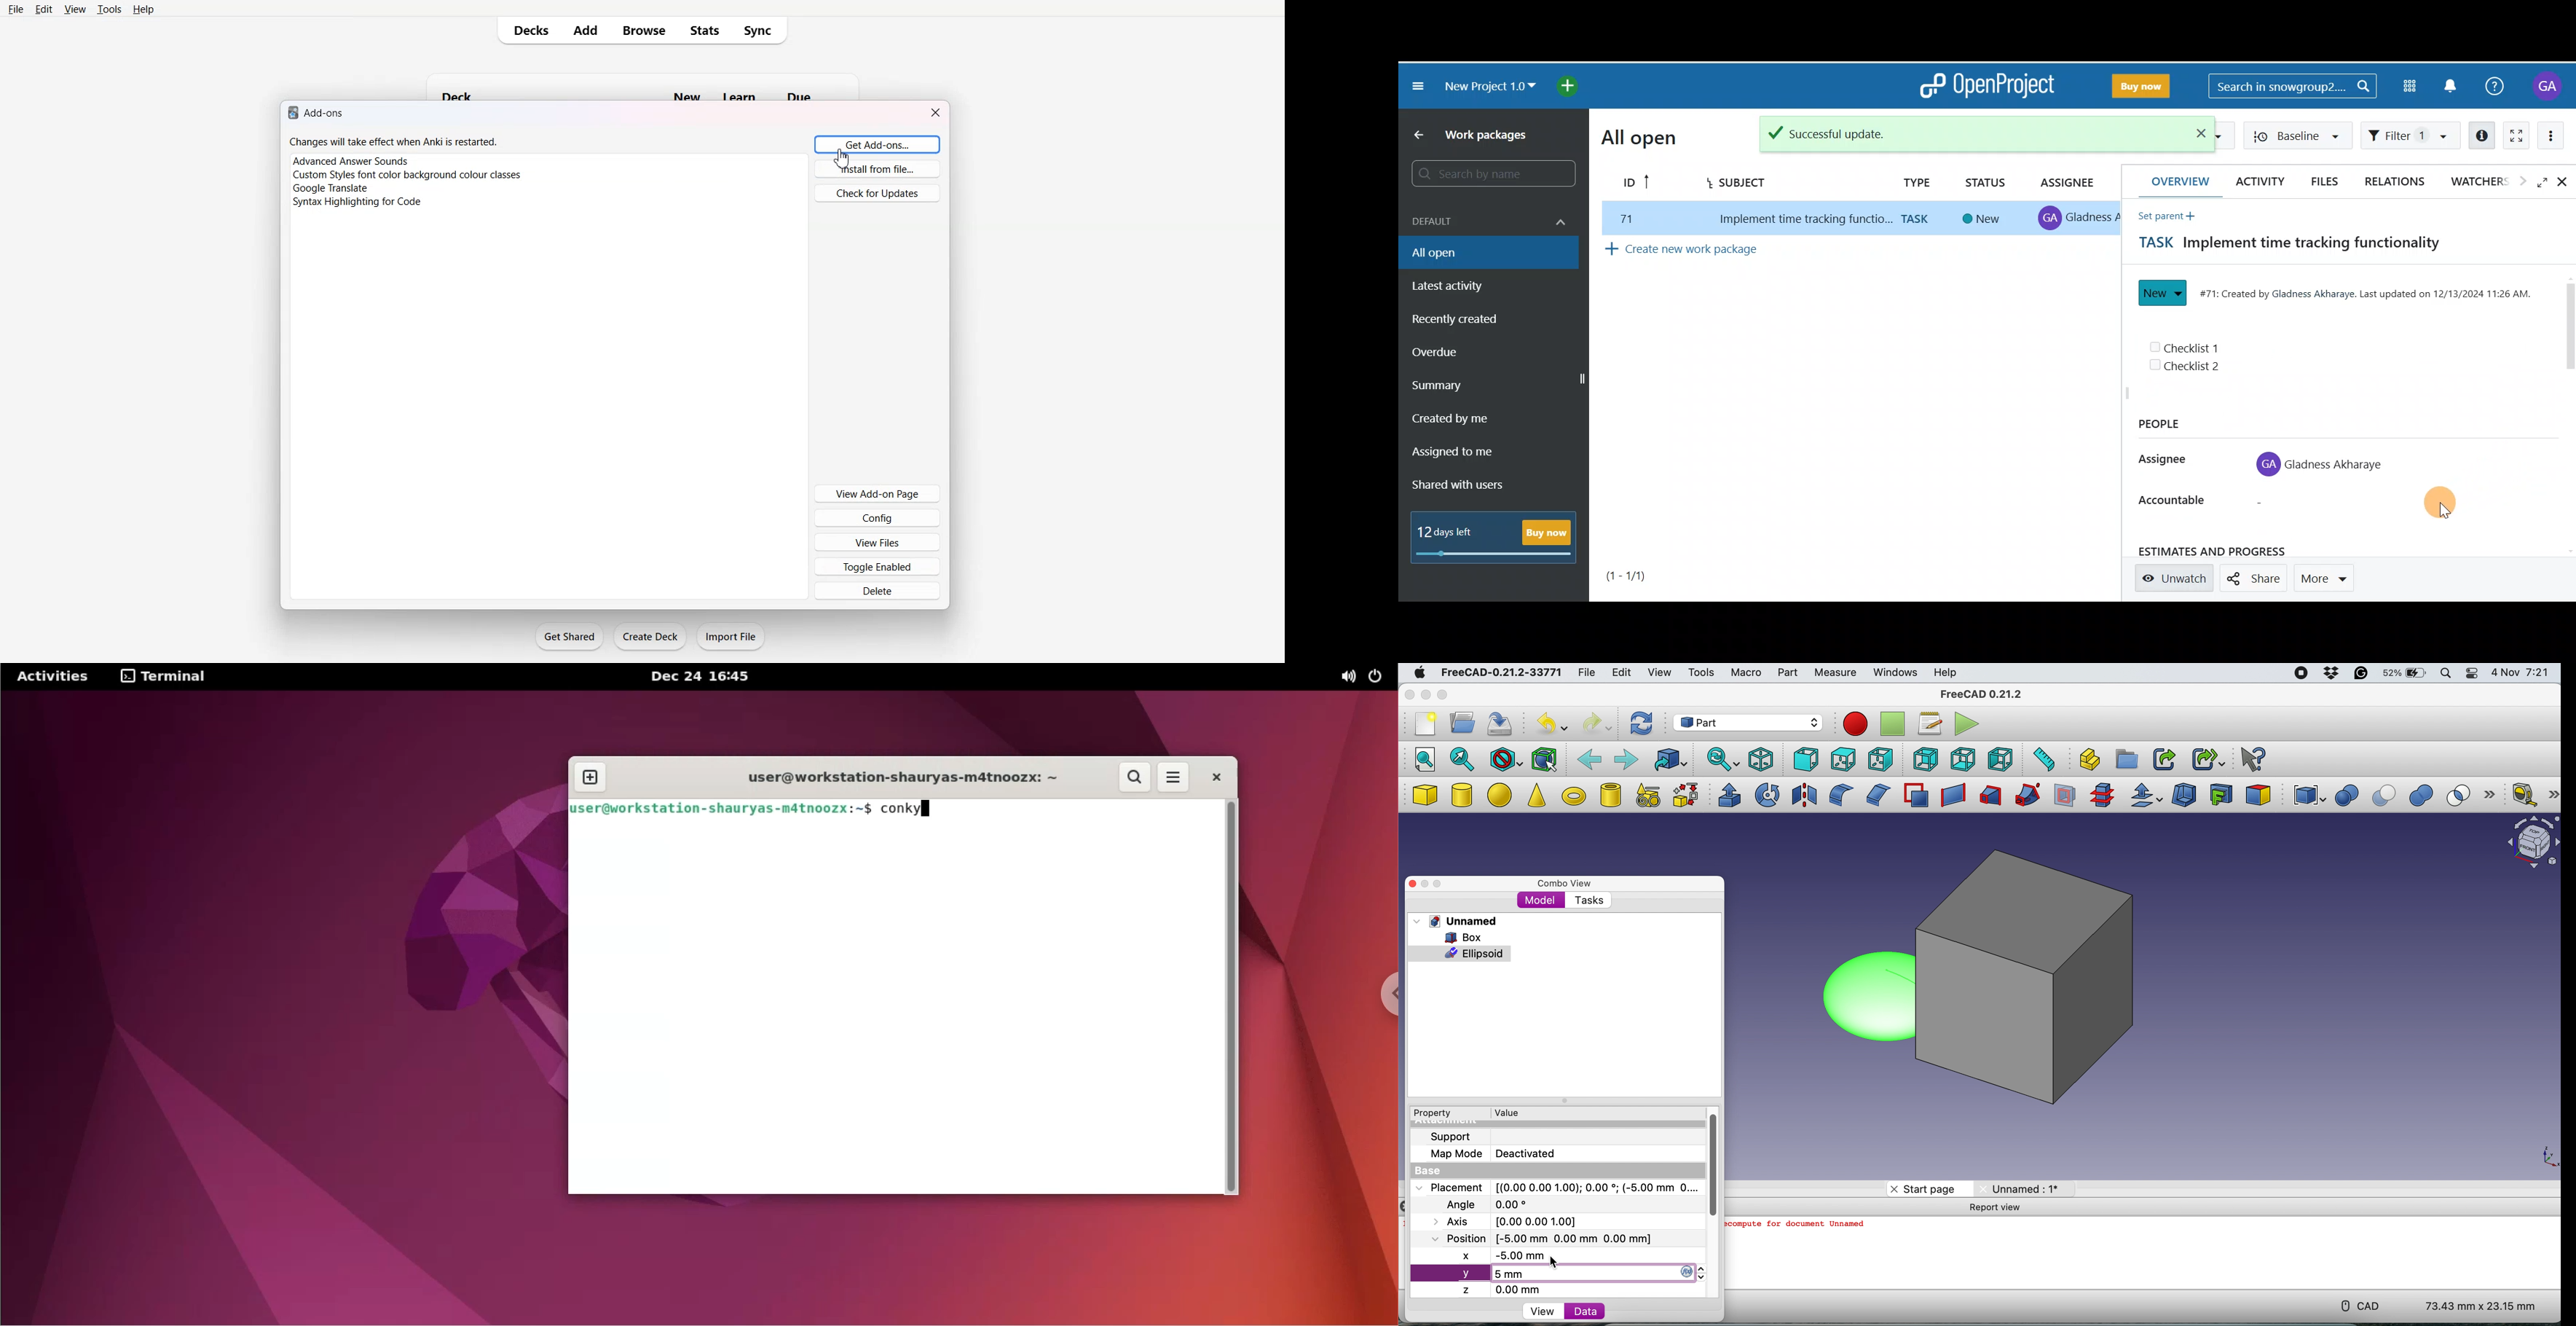  What do you see at coordinates (2534, 183) in the screenshot?
I see `Open fullscreen view` at bounding box center [2534, 183].